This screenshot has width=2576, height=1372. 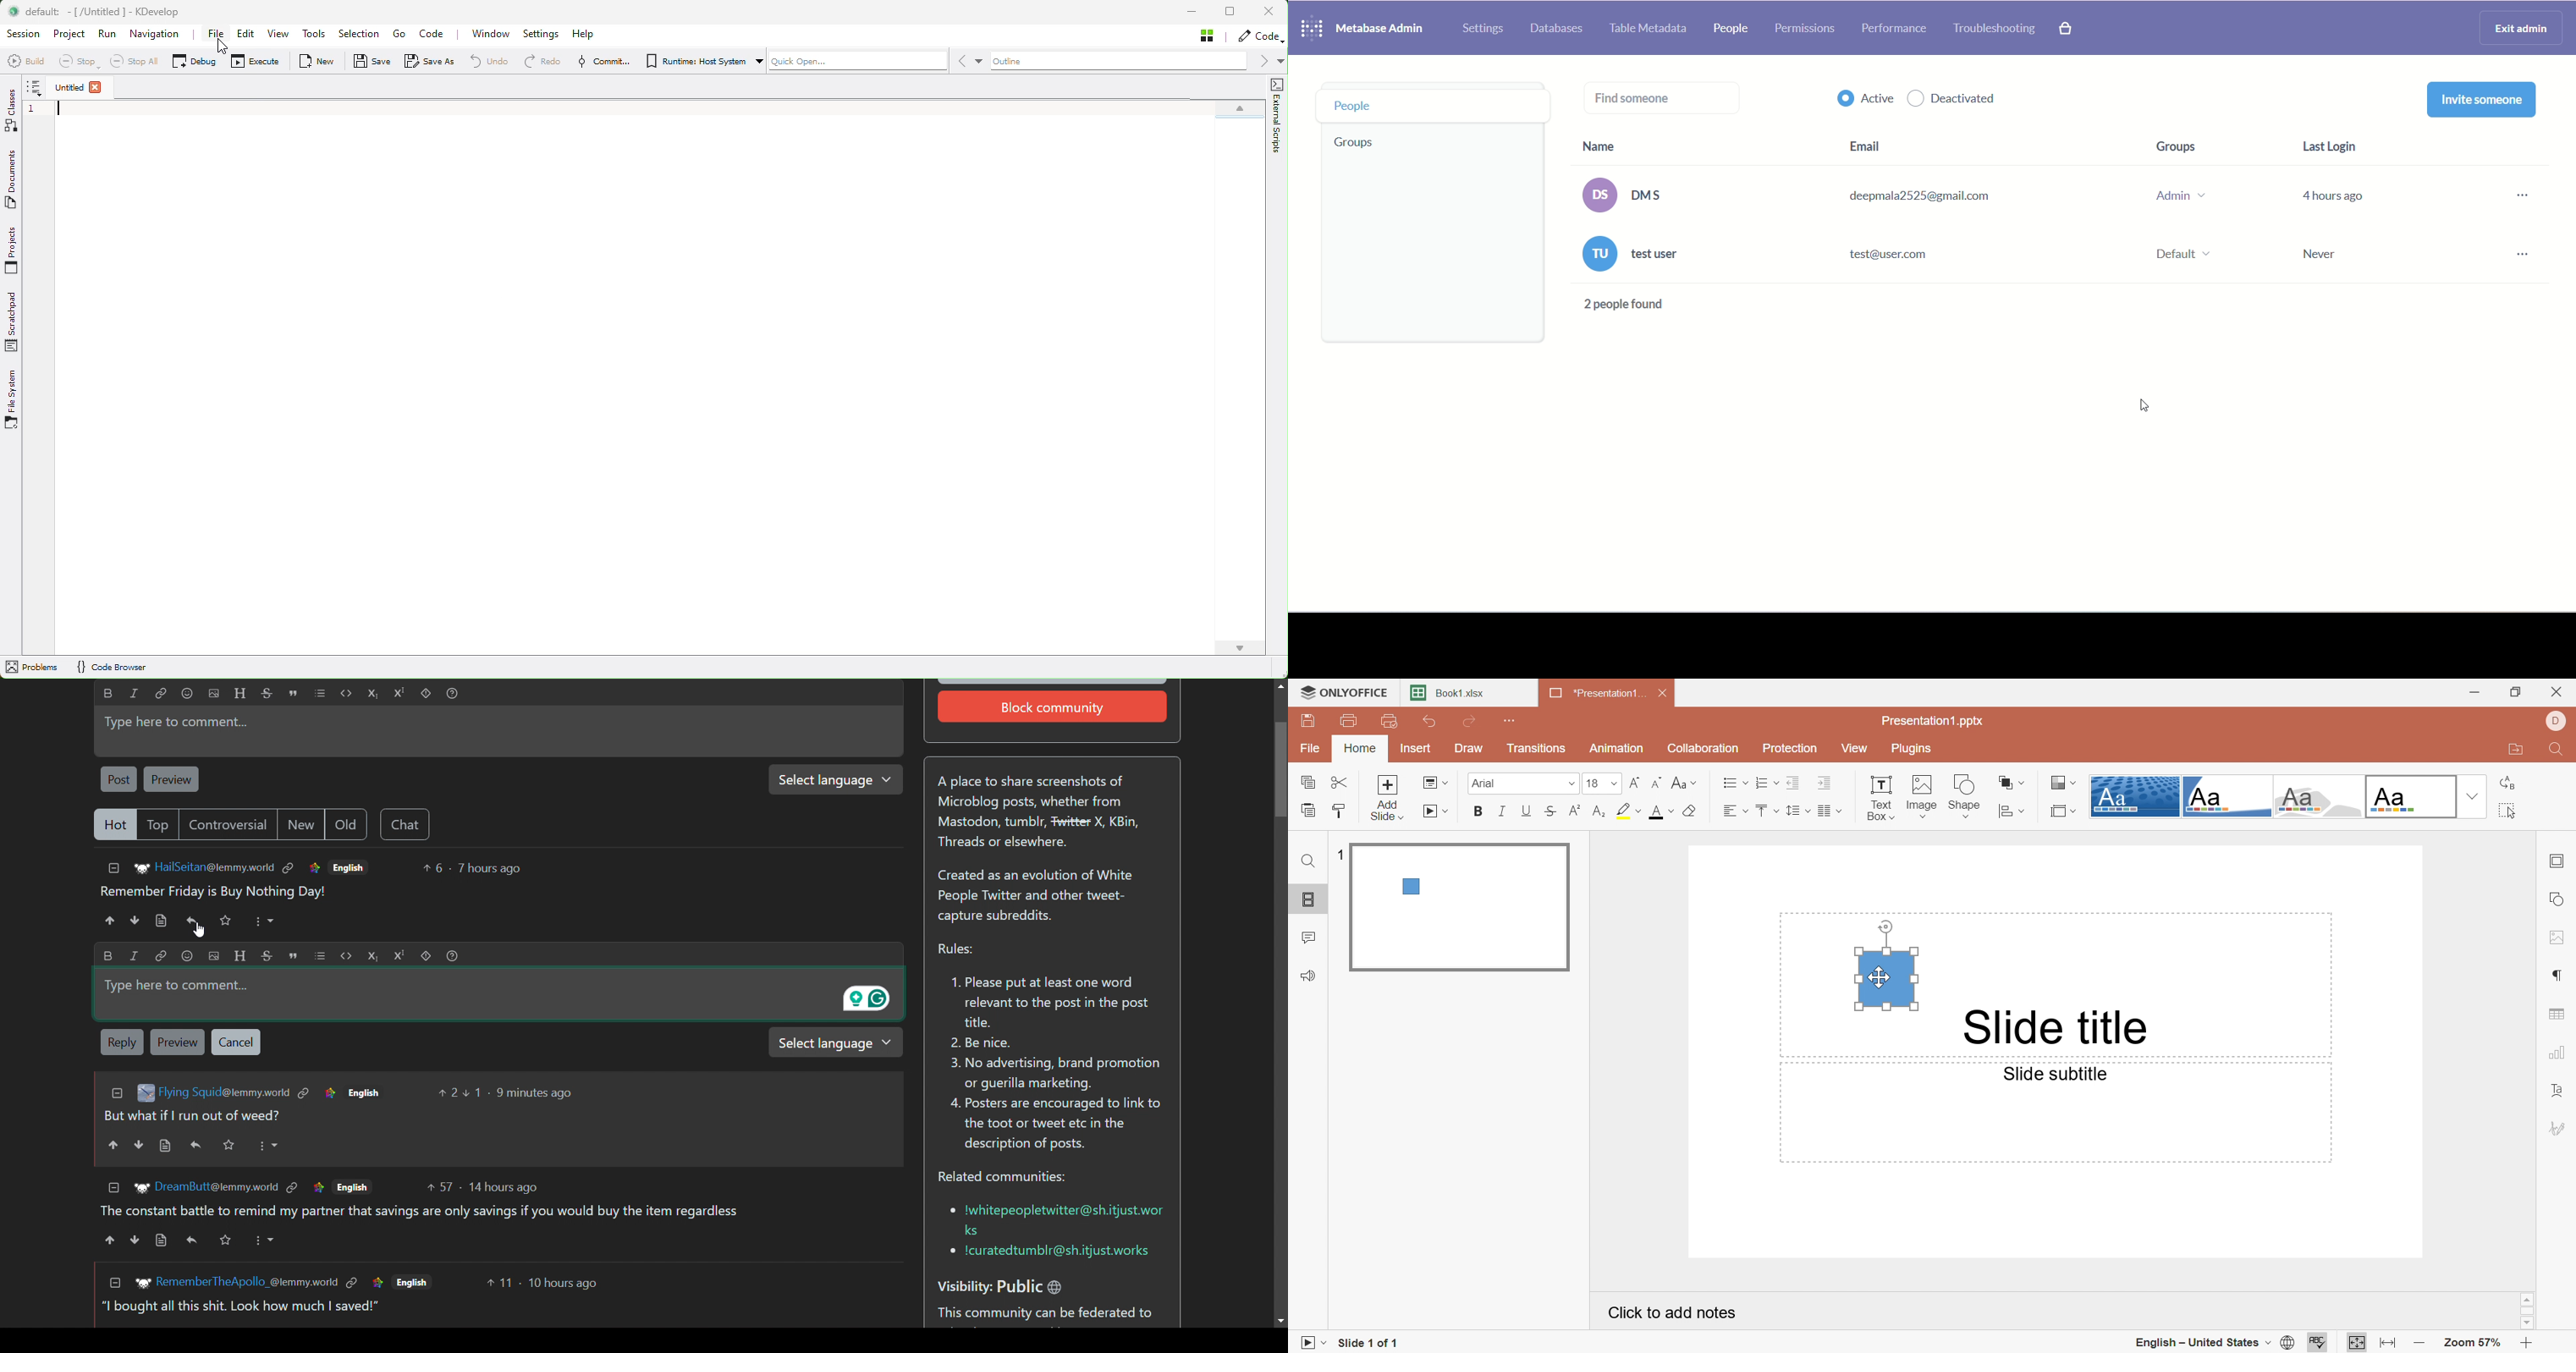 What do you see at coordinates (2320, 1343) in the screenshot?
I see `Check spelling` at bounding box center [2320, 1343].